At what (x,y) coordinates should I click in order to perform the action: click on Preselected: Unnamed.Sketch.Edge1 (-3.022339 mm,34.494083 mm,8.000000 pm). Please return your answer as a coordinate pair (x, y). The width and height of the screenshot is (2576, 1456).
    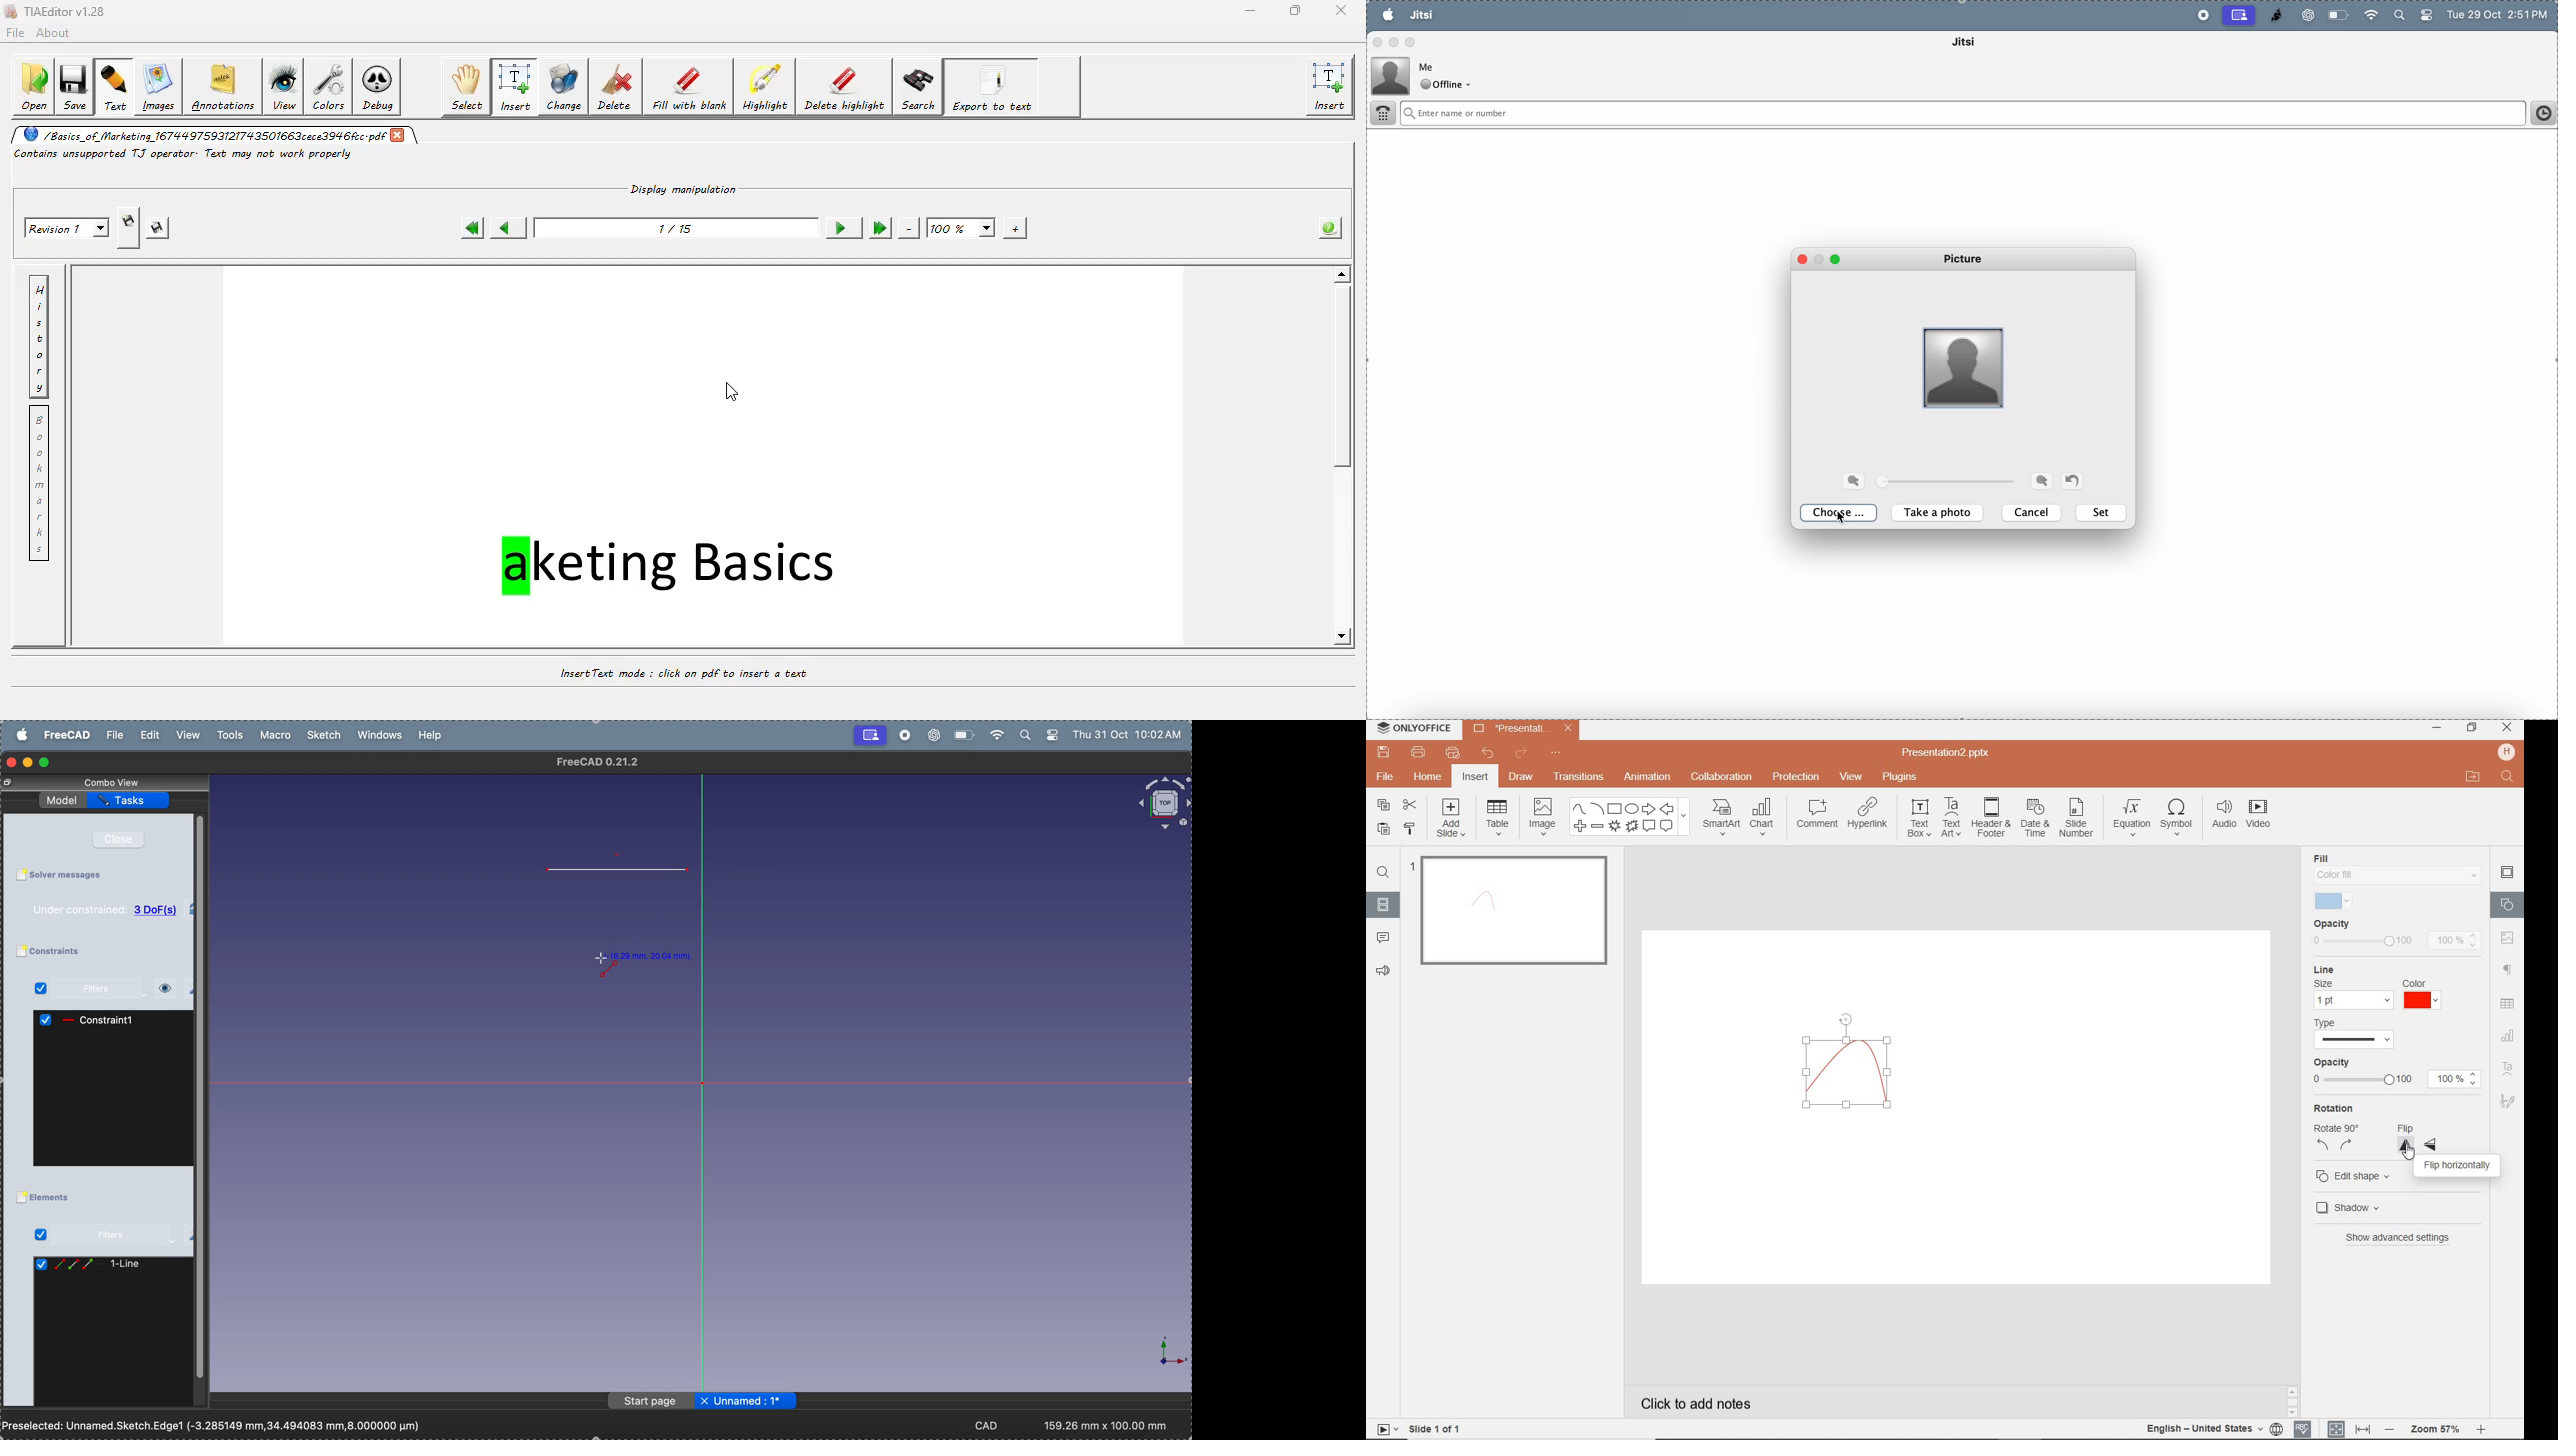
    Looking at the image, I should click on (214, 1426).